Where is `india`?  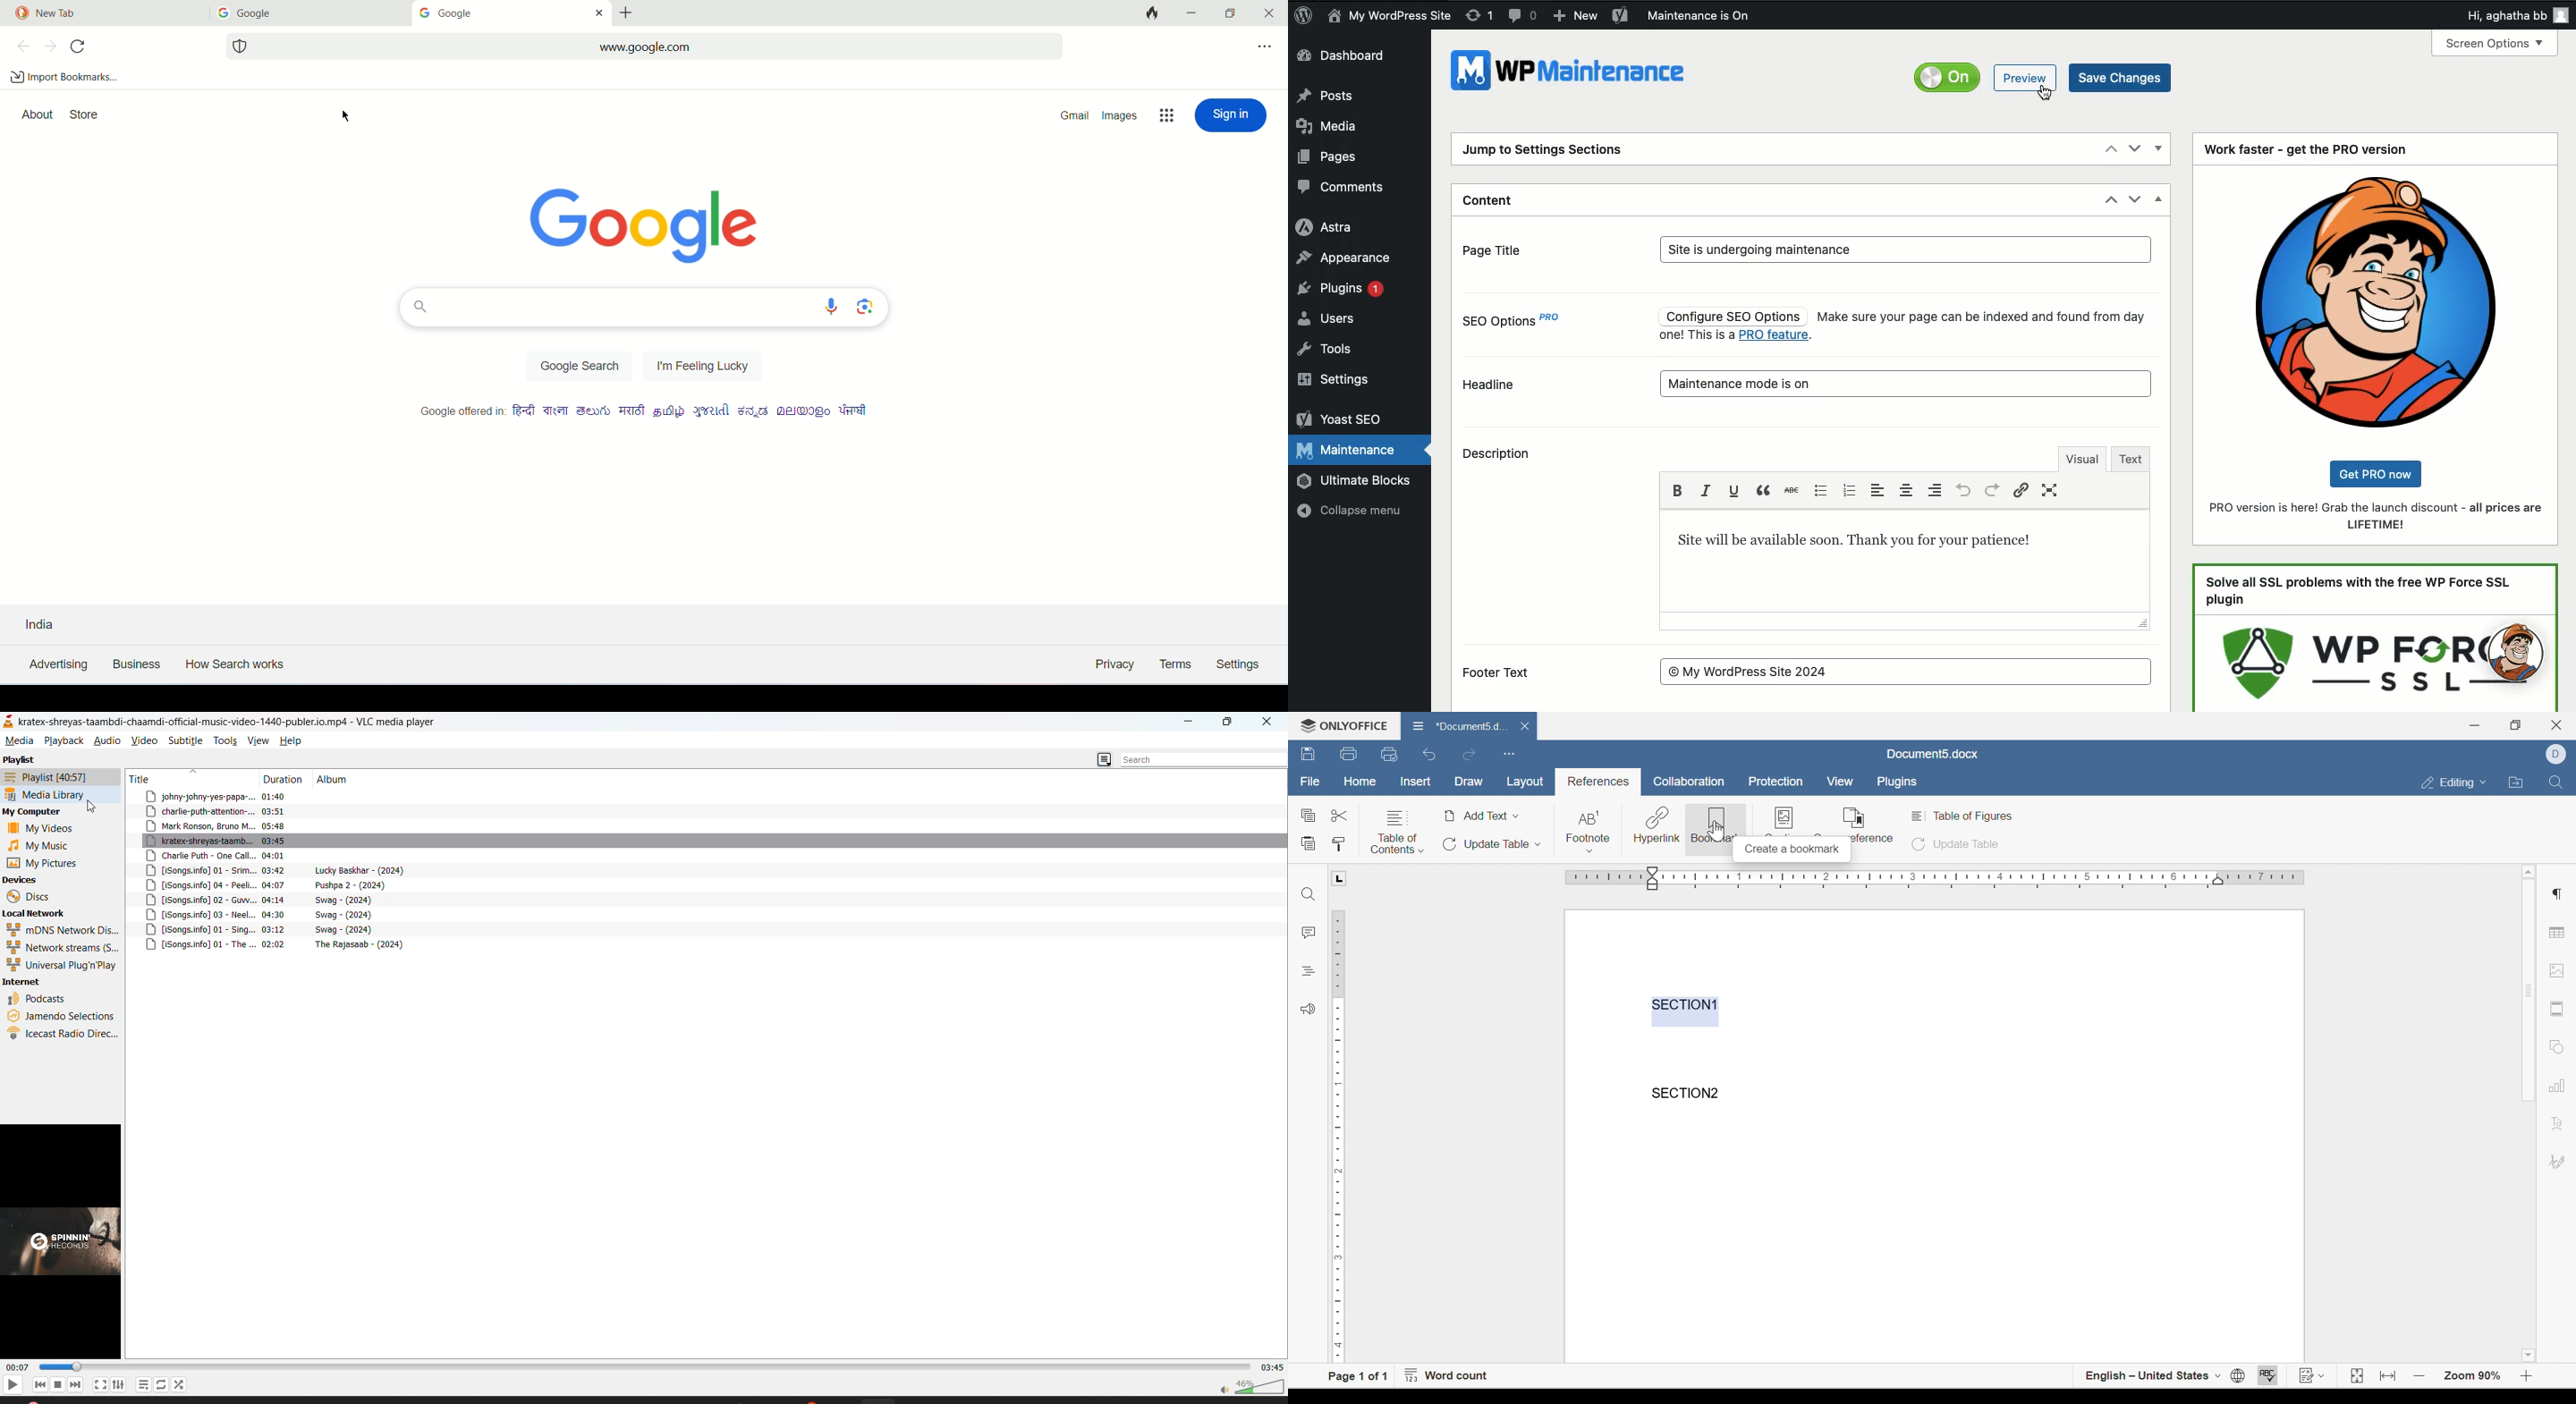
india is located at coordinates (35, 628).